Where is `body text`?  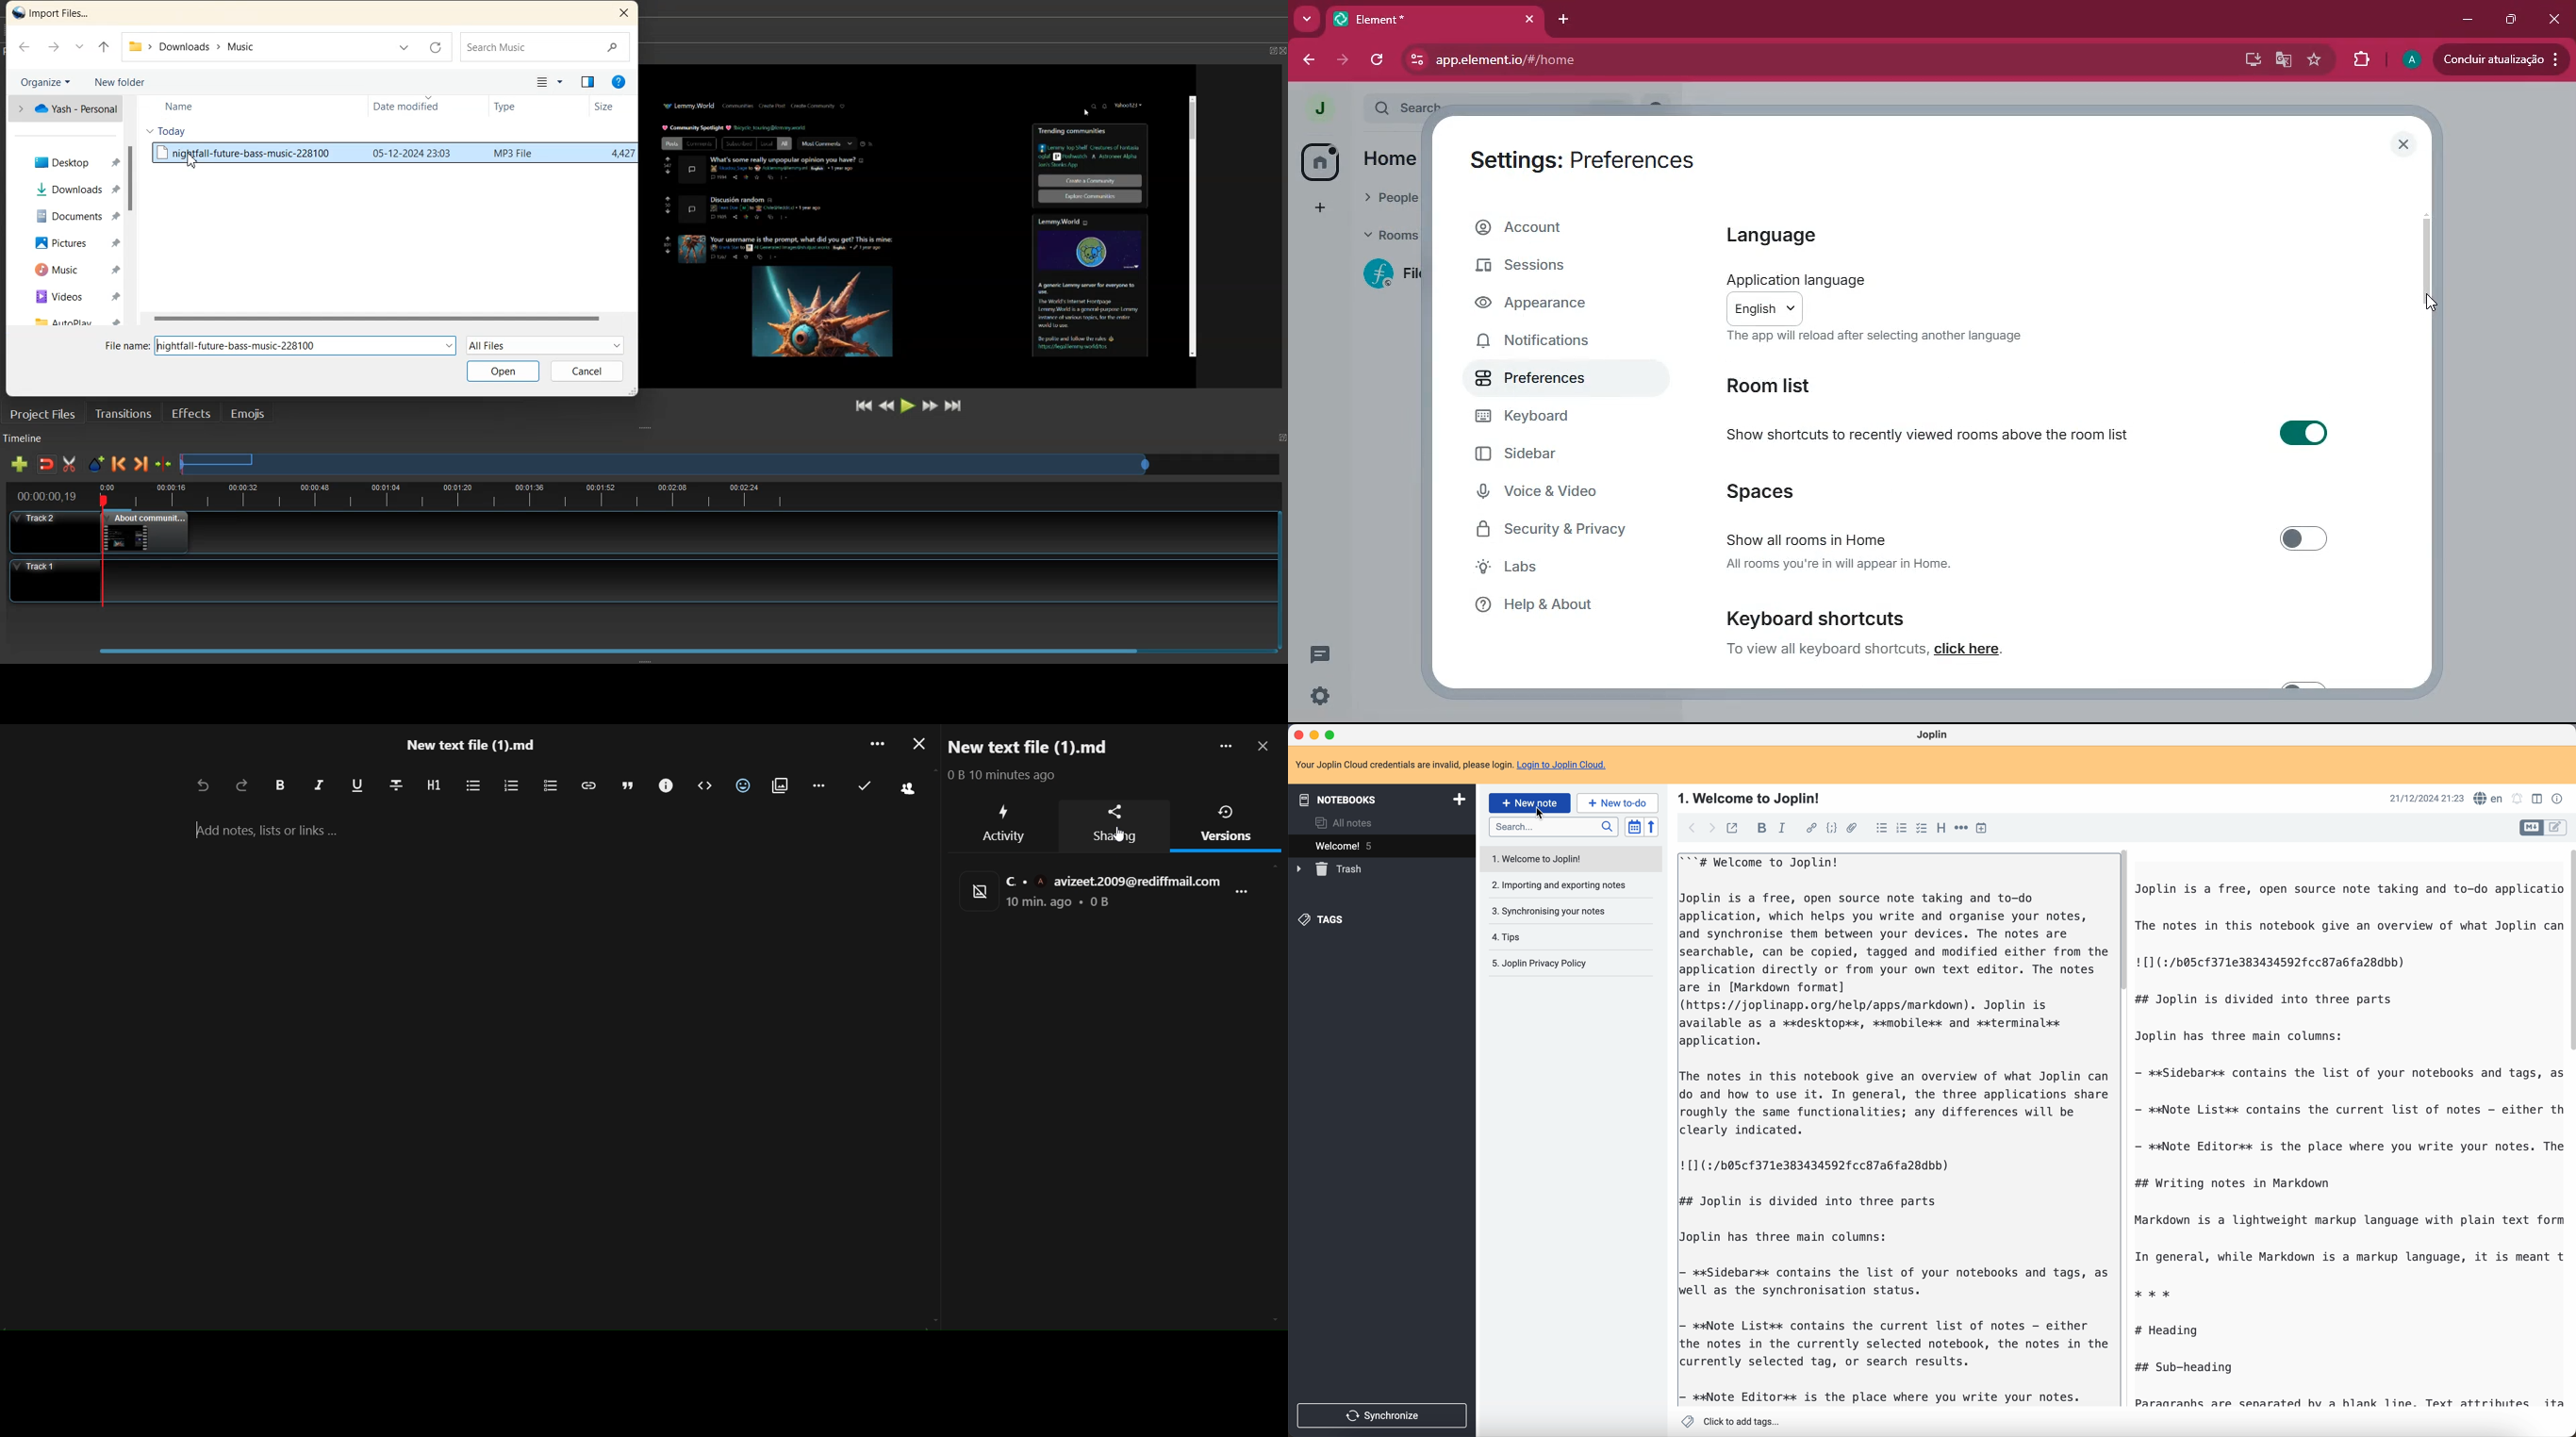
body text is located at coordinates (1894, 1127).